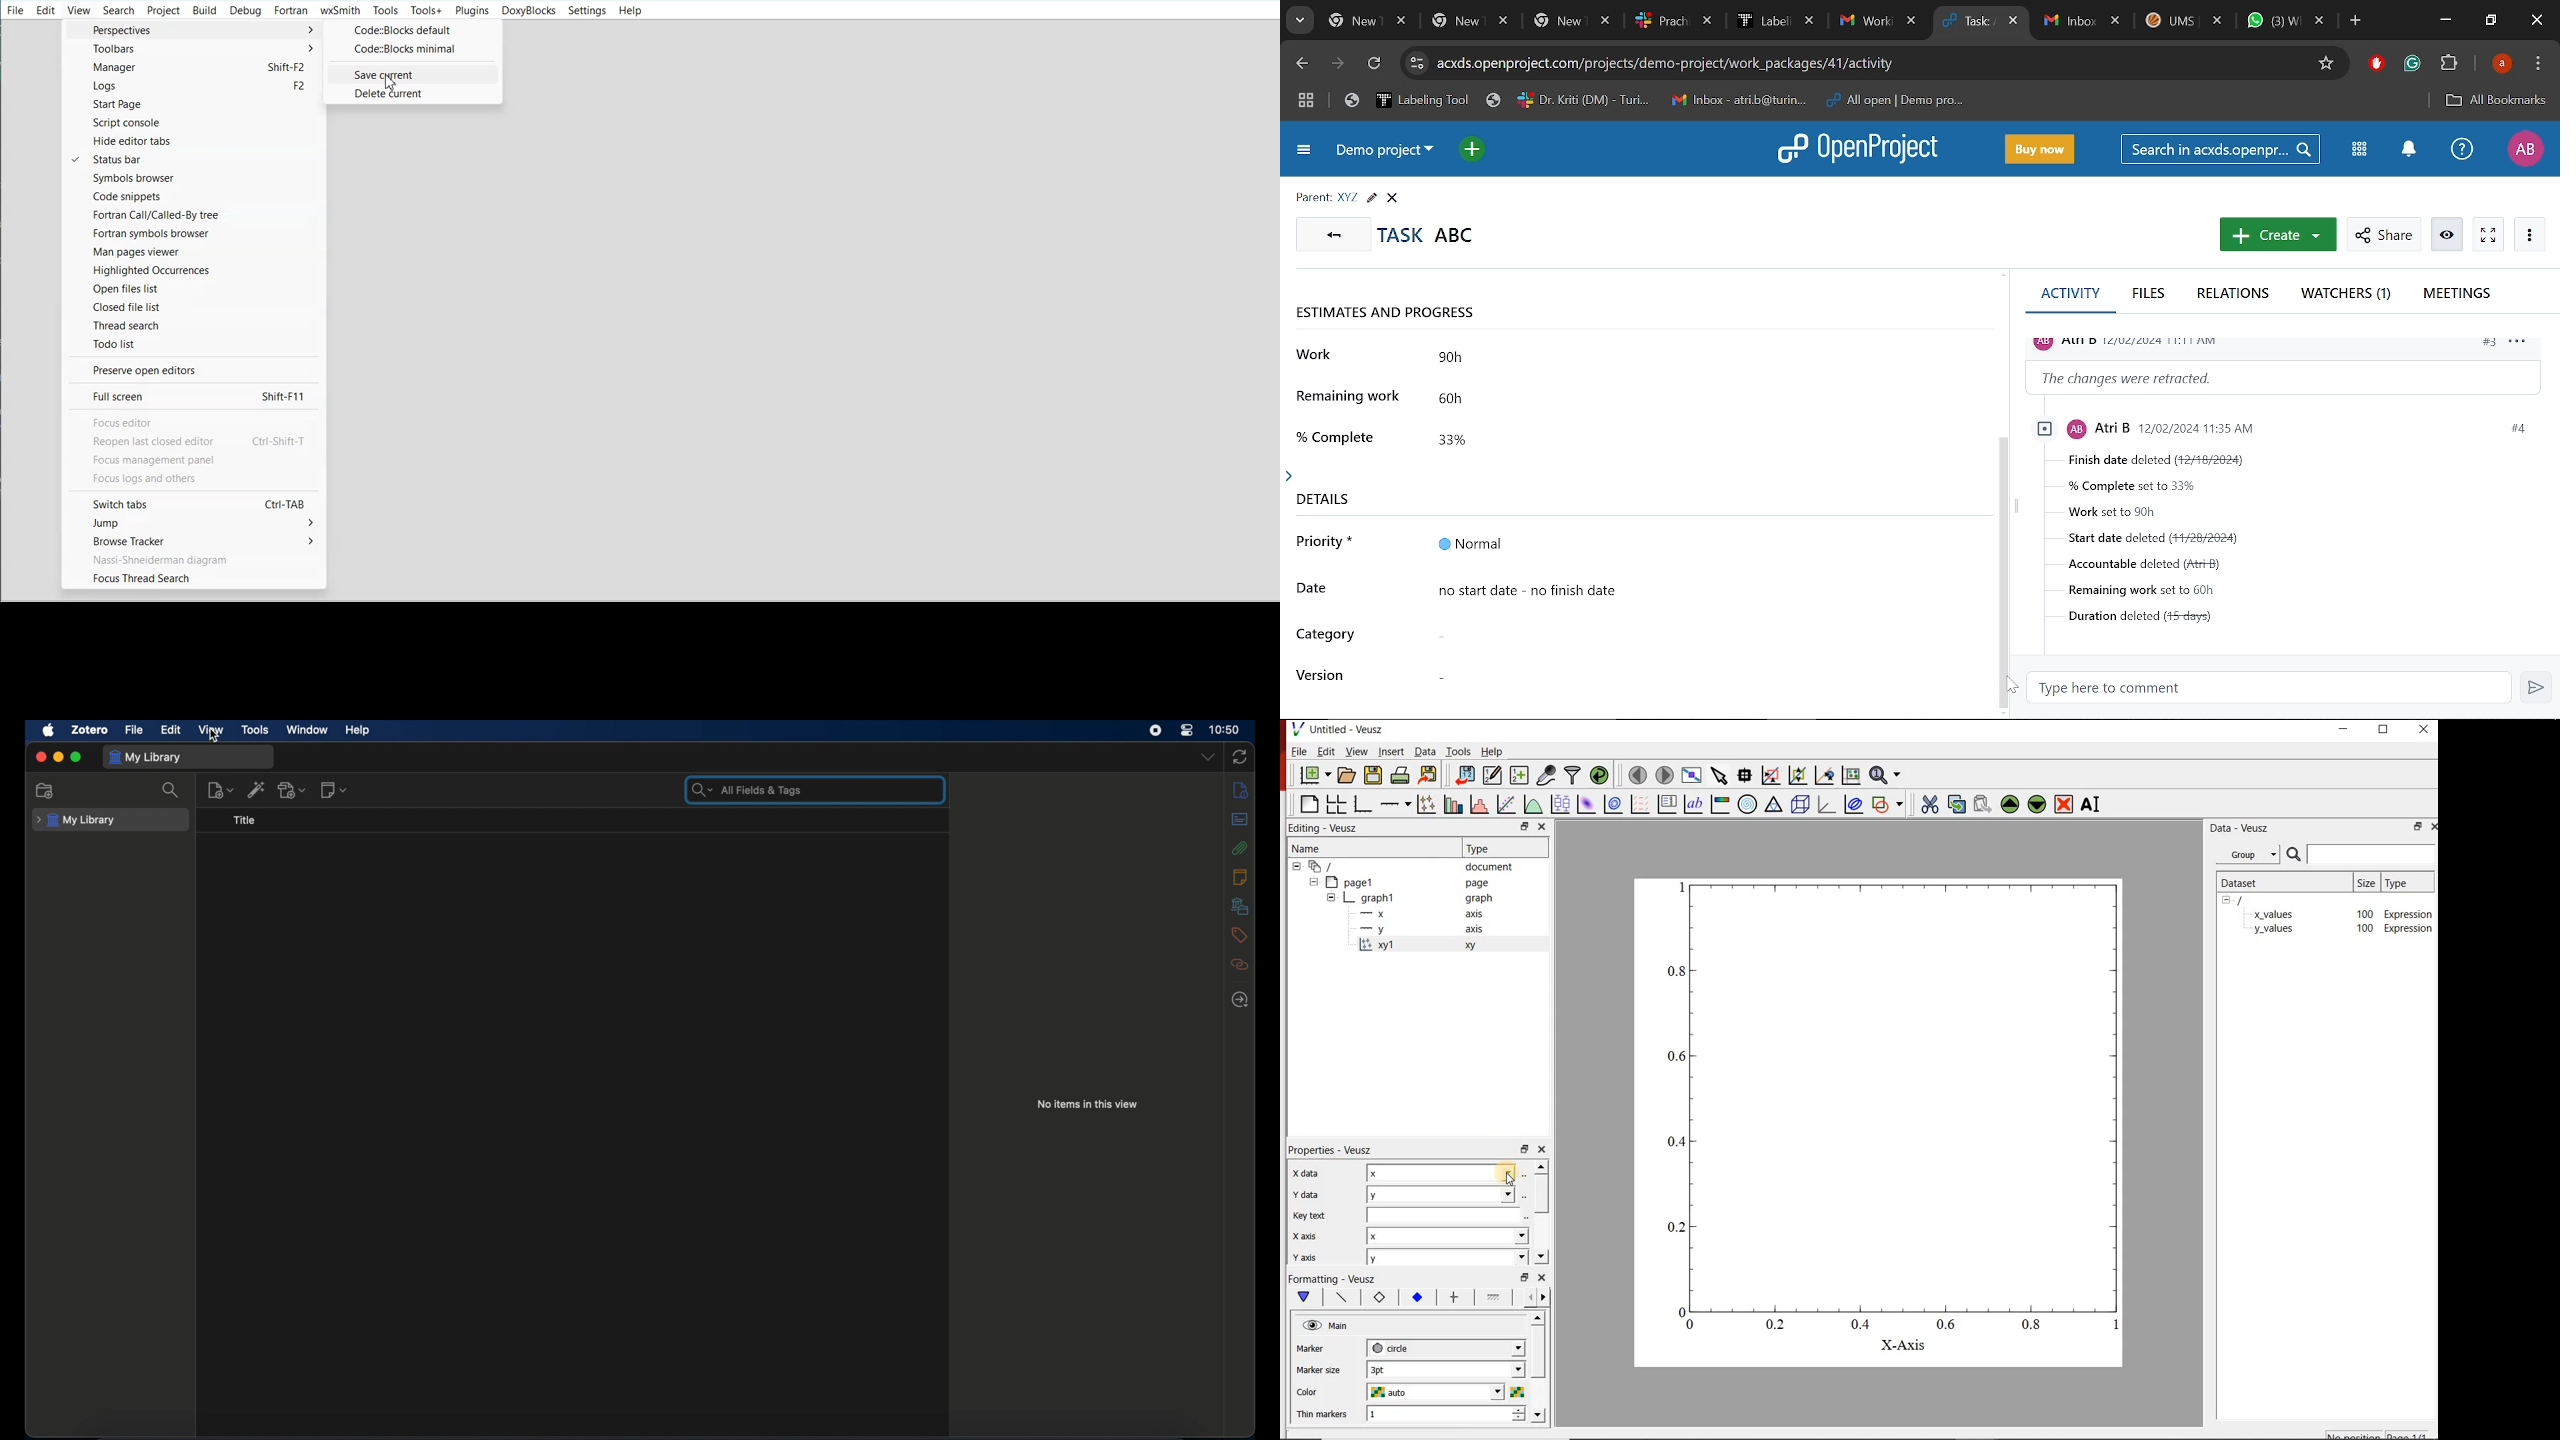 This screenshot has width=2576, height=1456. I want to click on sync, so click(1239, 757).